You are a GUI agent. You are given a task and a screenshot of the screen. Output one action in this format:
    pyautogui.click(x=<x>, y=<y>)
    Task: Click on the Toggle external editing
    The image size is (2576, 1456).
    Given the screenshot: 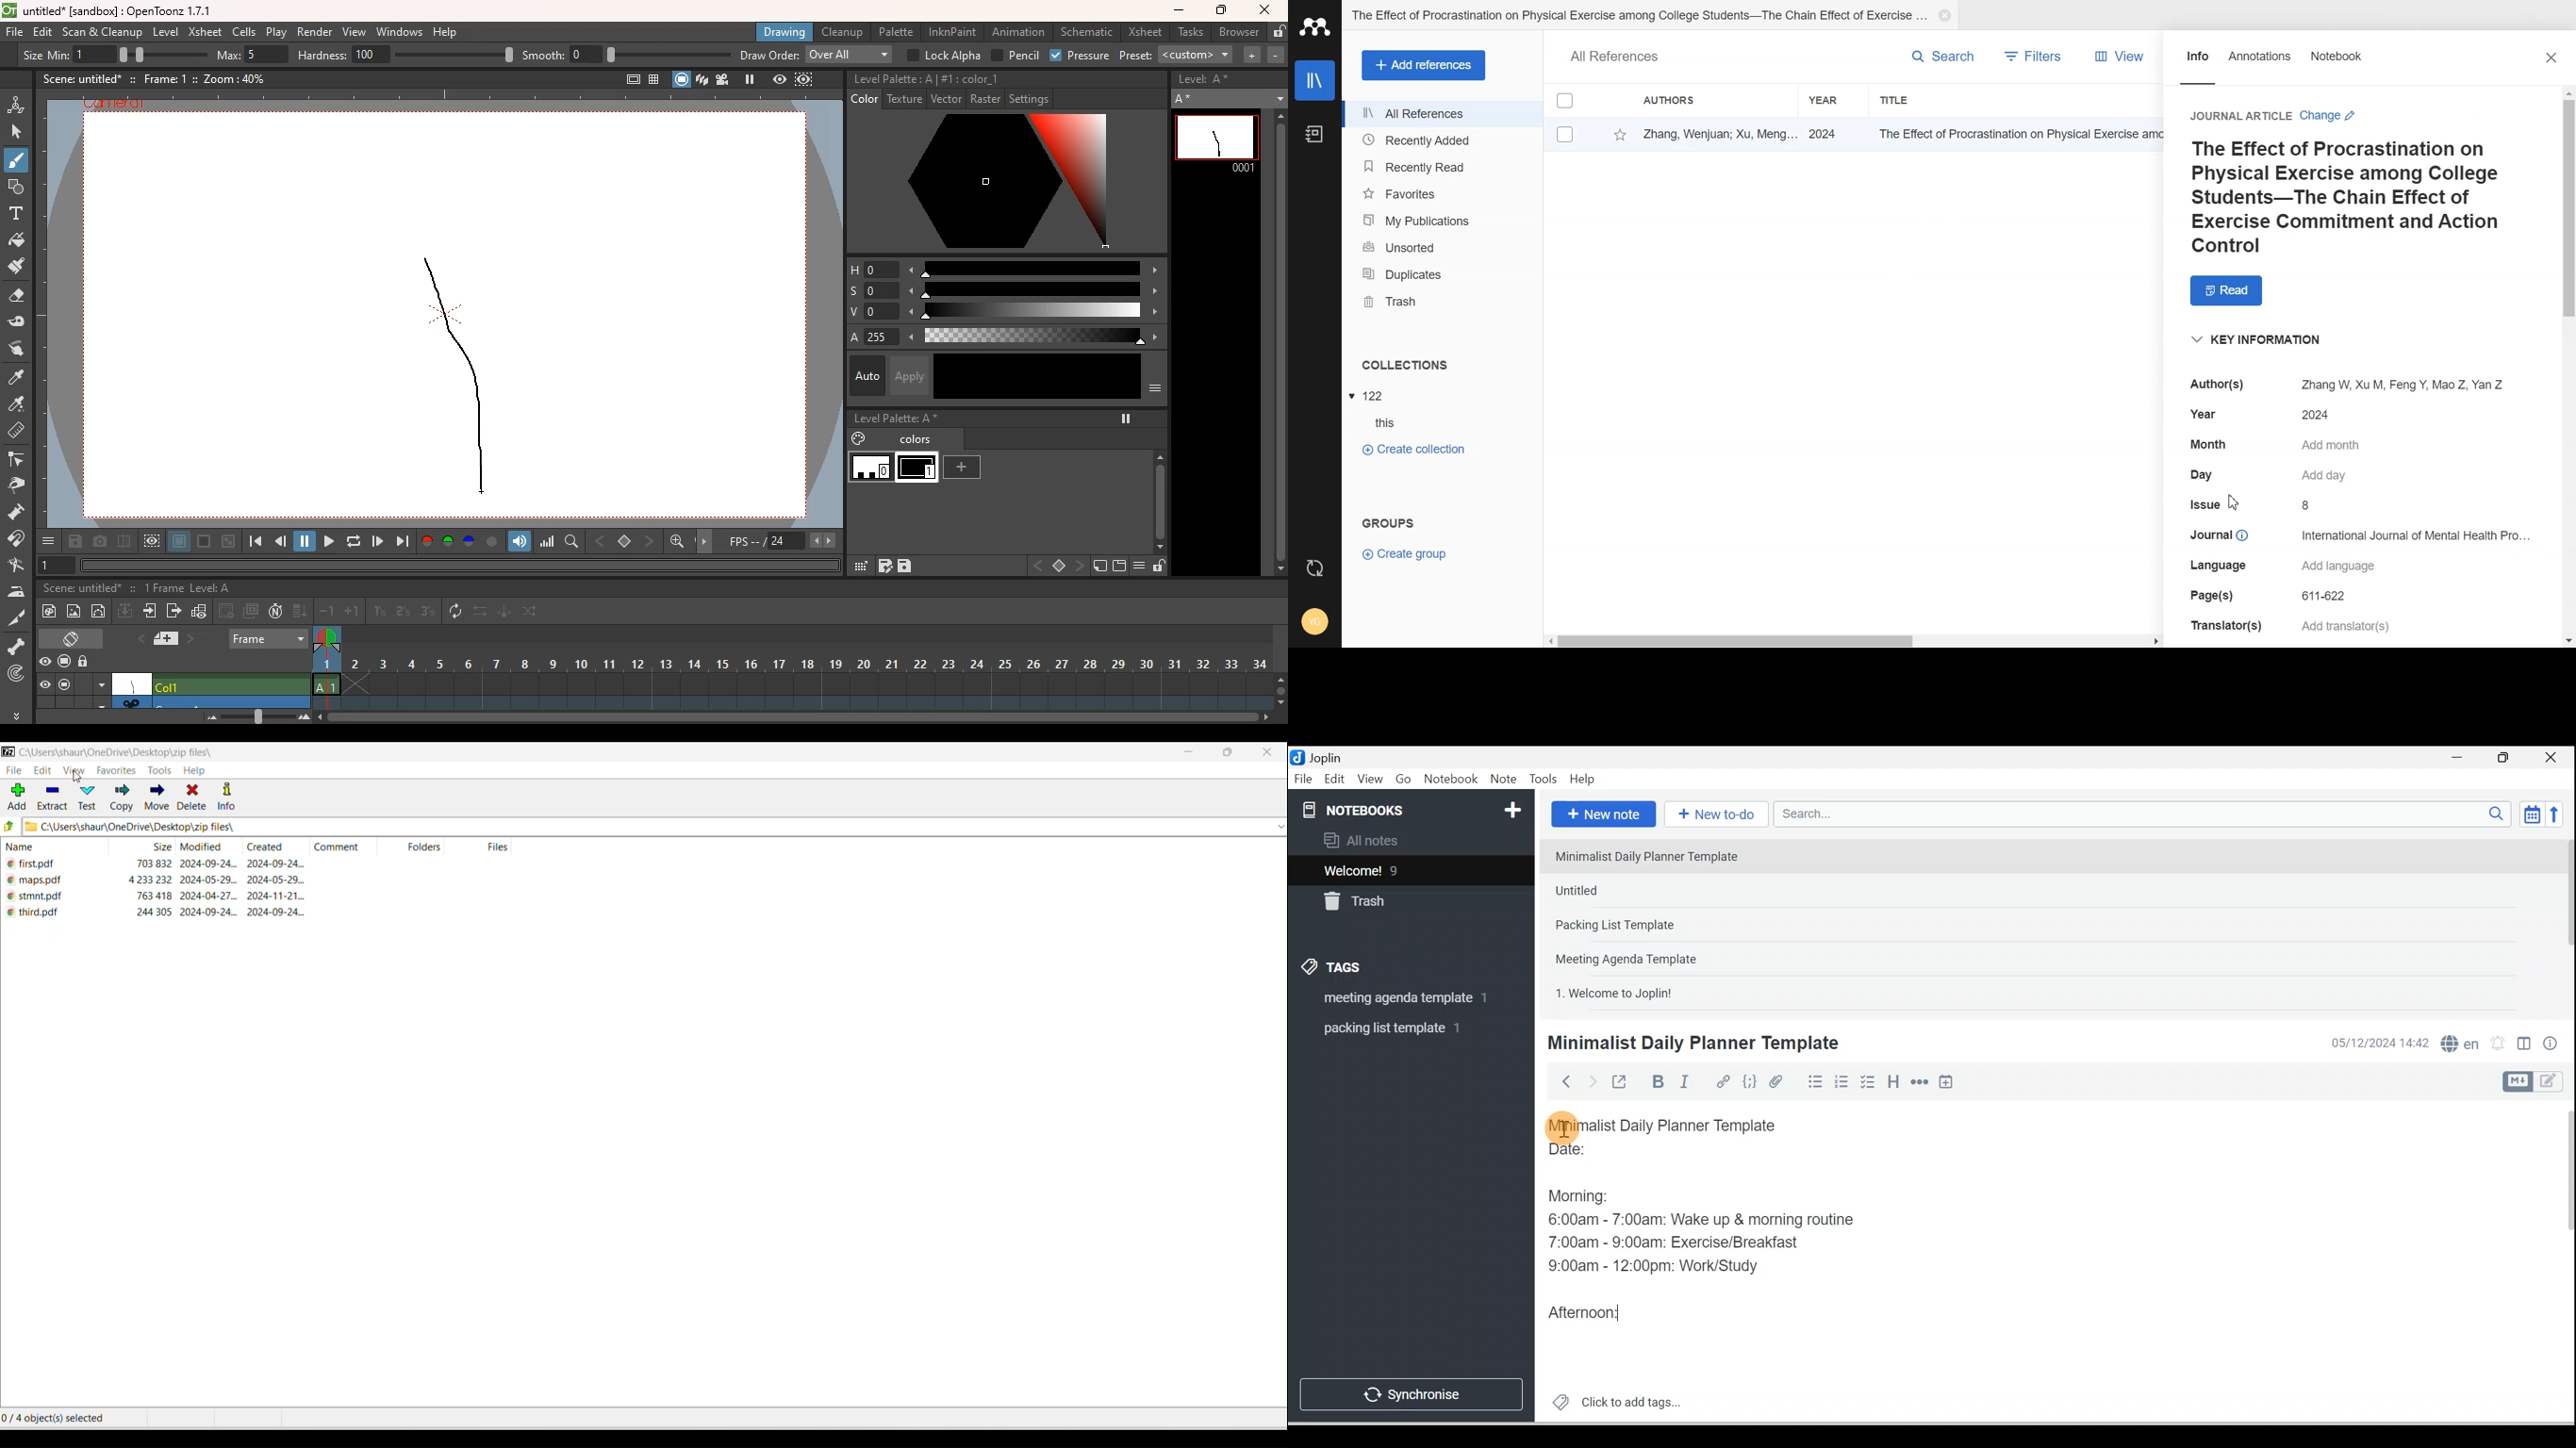 What is the action you would take?
    pyautogui.click(x=1621, y=1085)
    